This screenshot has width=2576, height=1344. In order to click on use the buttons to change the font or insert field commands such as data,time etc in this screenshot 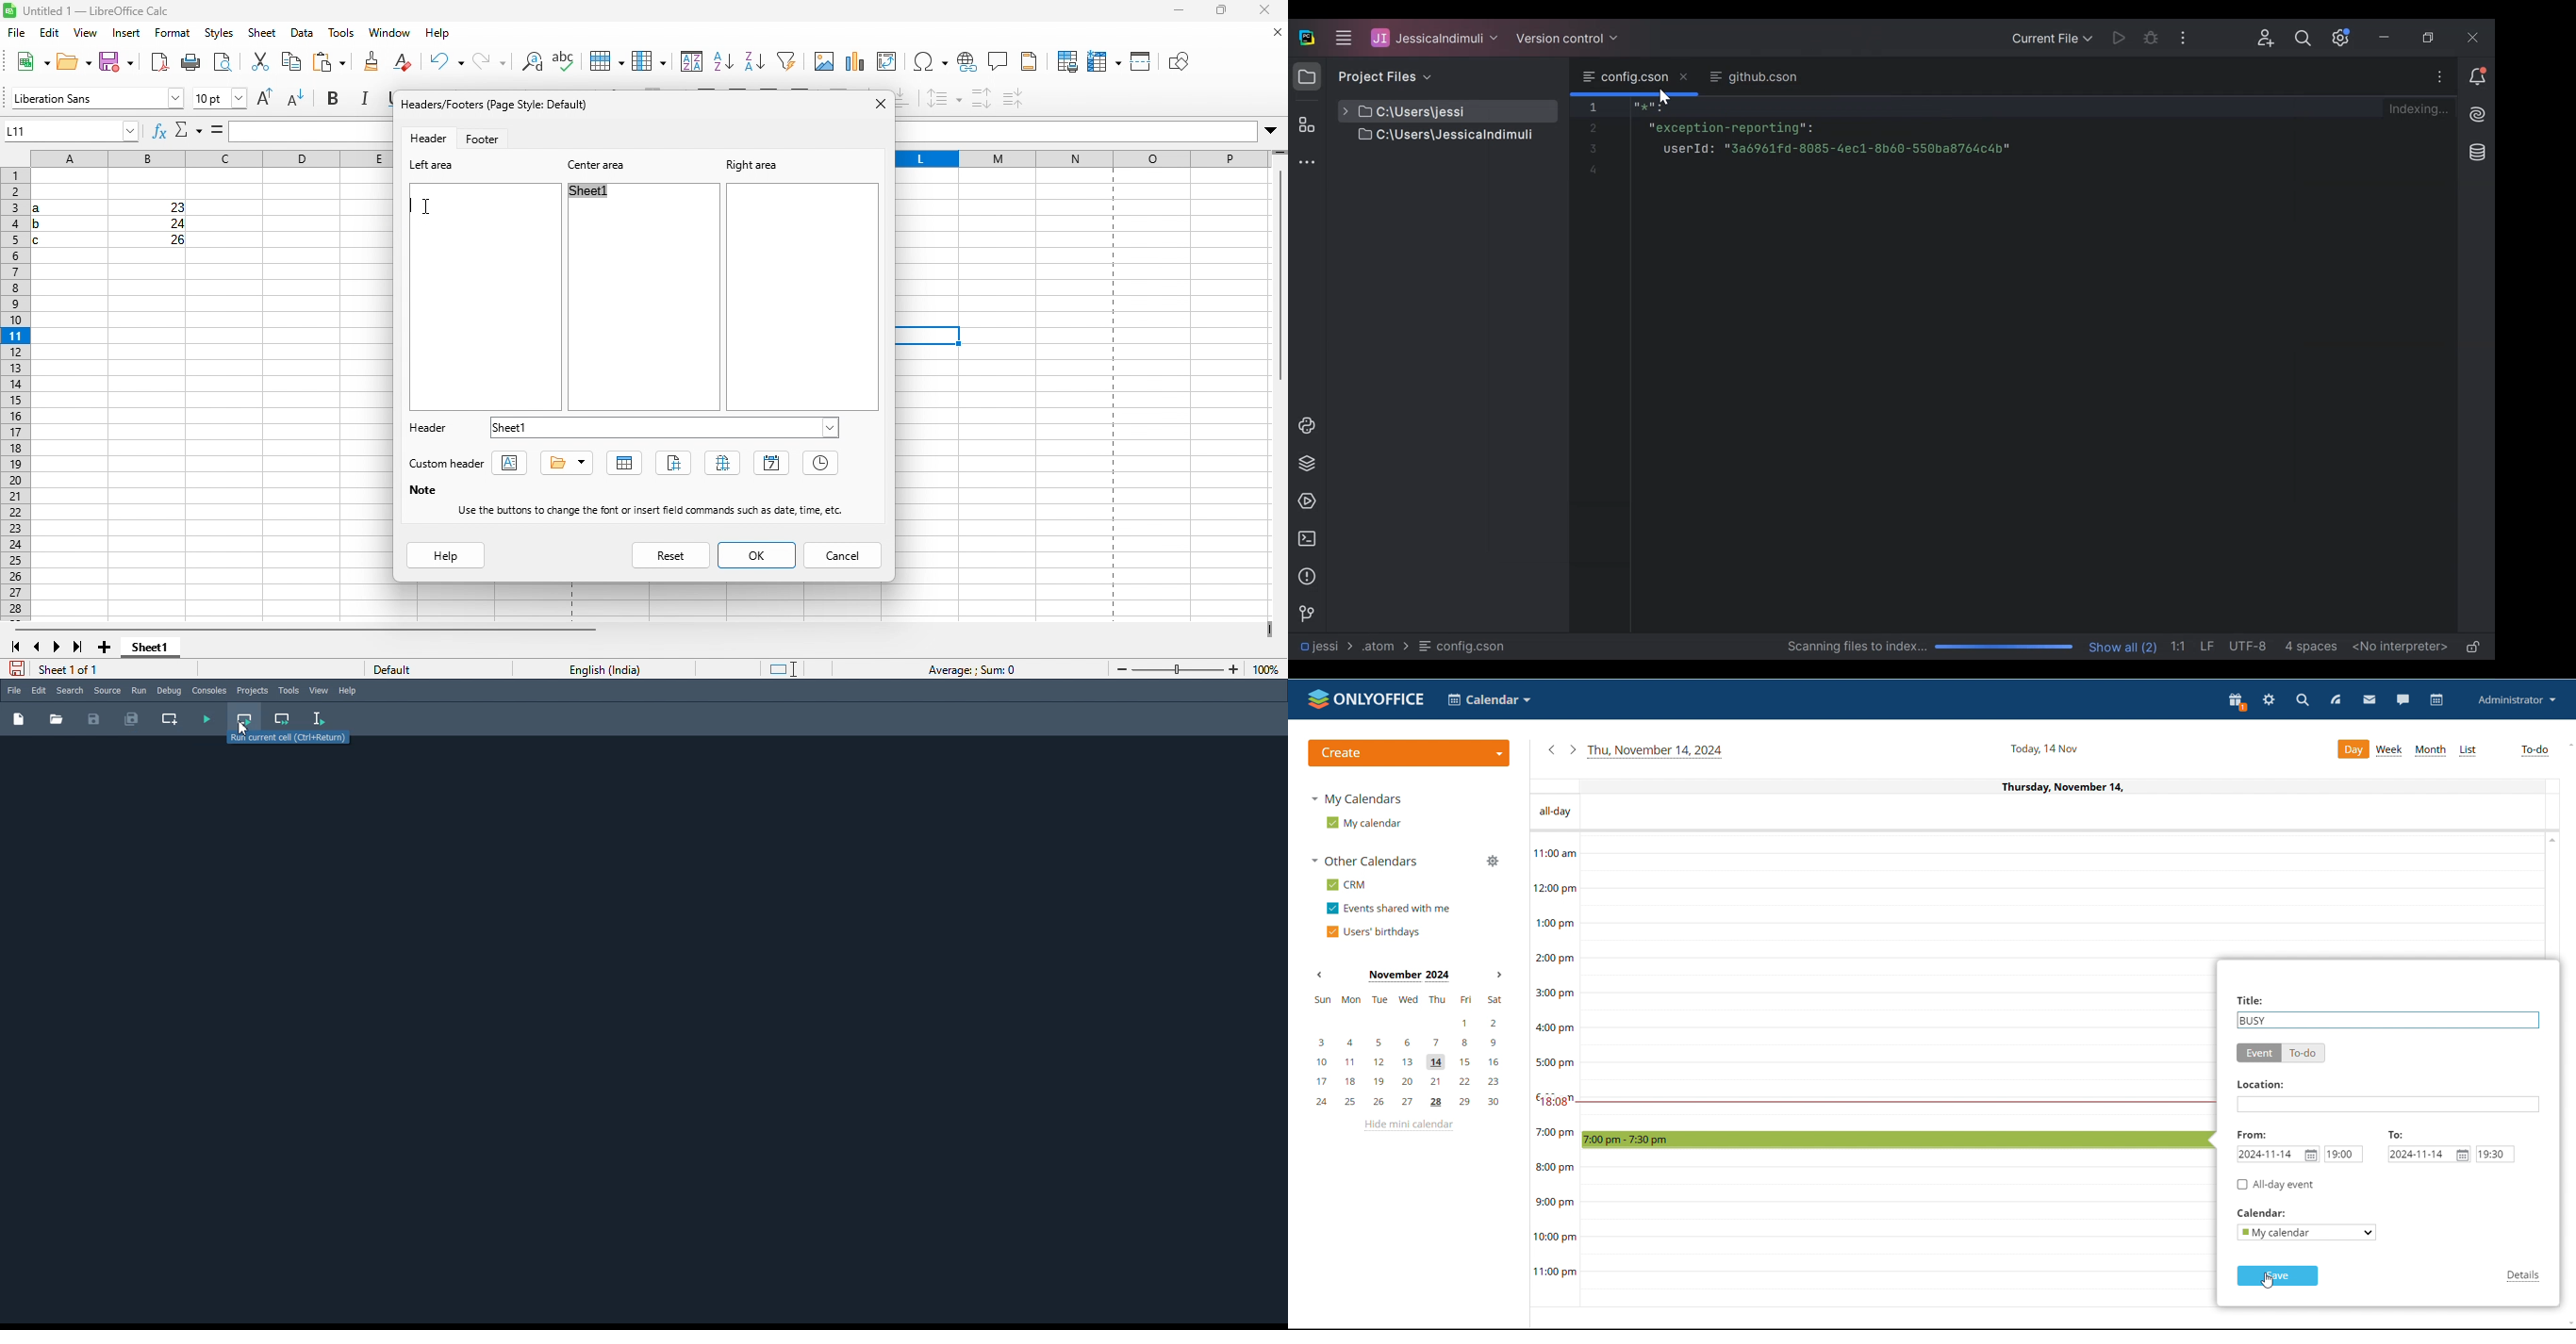, I will do `click(652, 512)`.